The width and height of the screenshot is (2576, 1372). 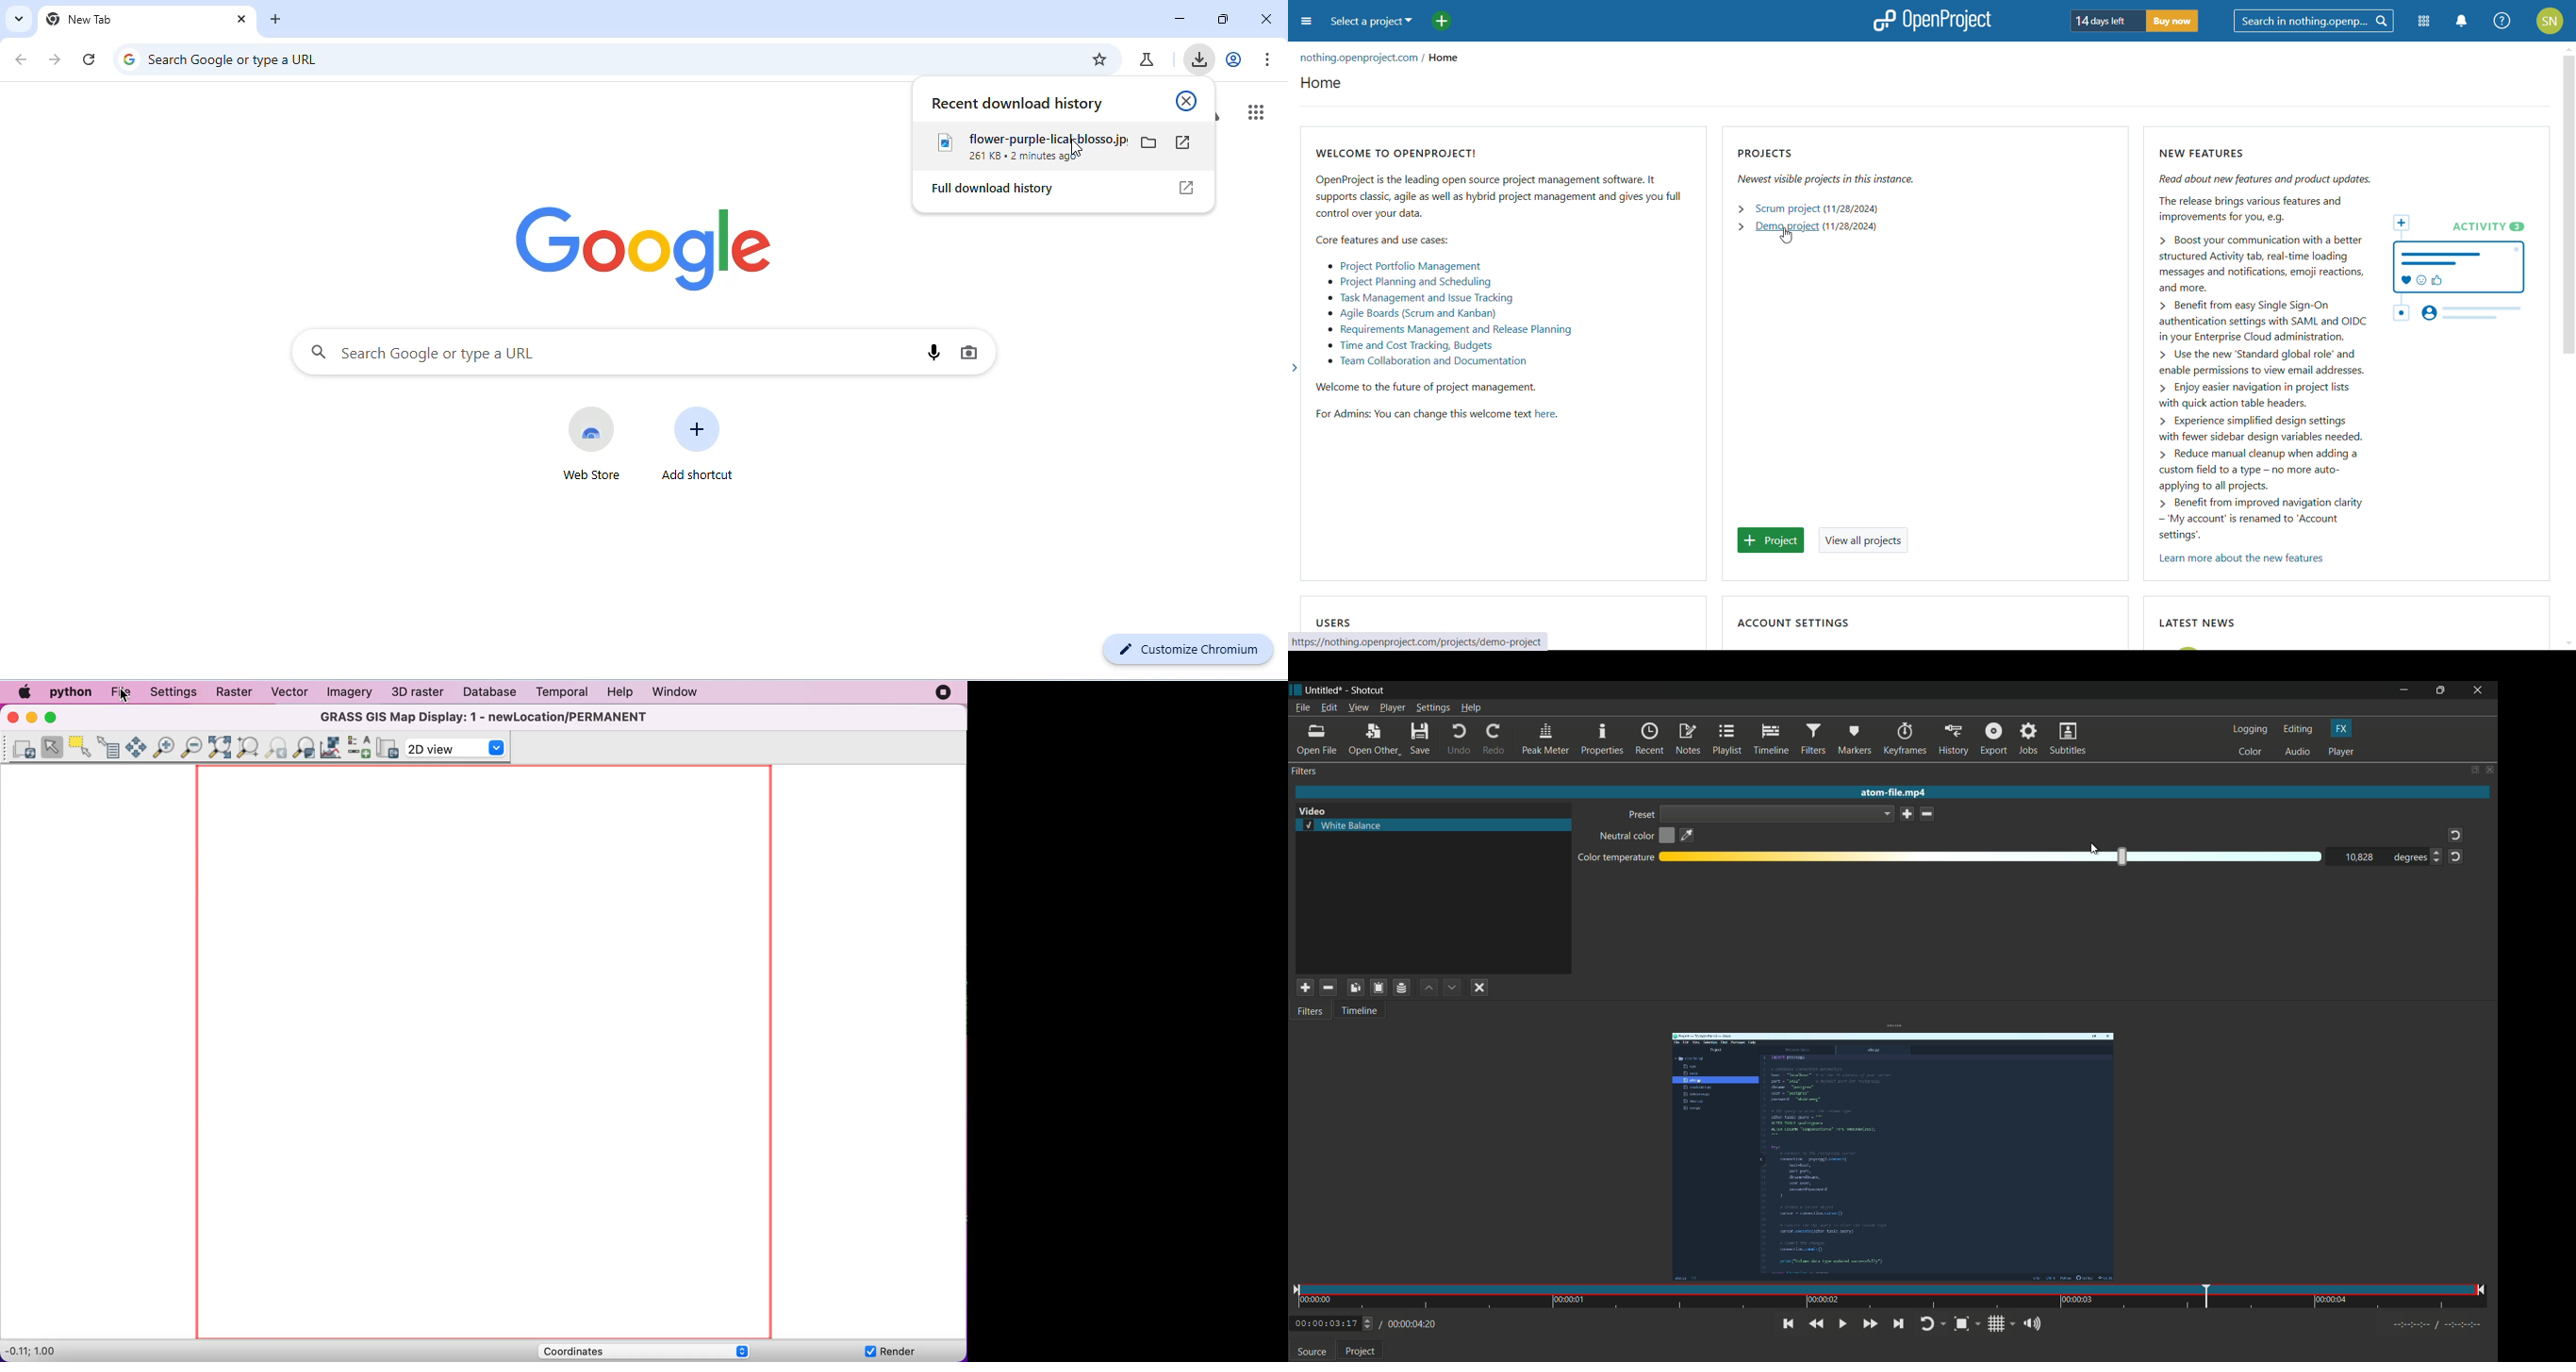 I want to click on decrease, so click(x=2438, y=864).